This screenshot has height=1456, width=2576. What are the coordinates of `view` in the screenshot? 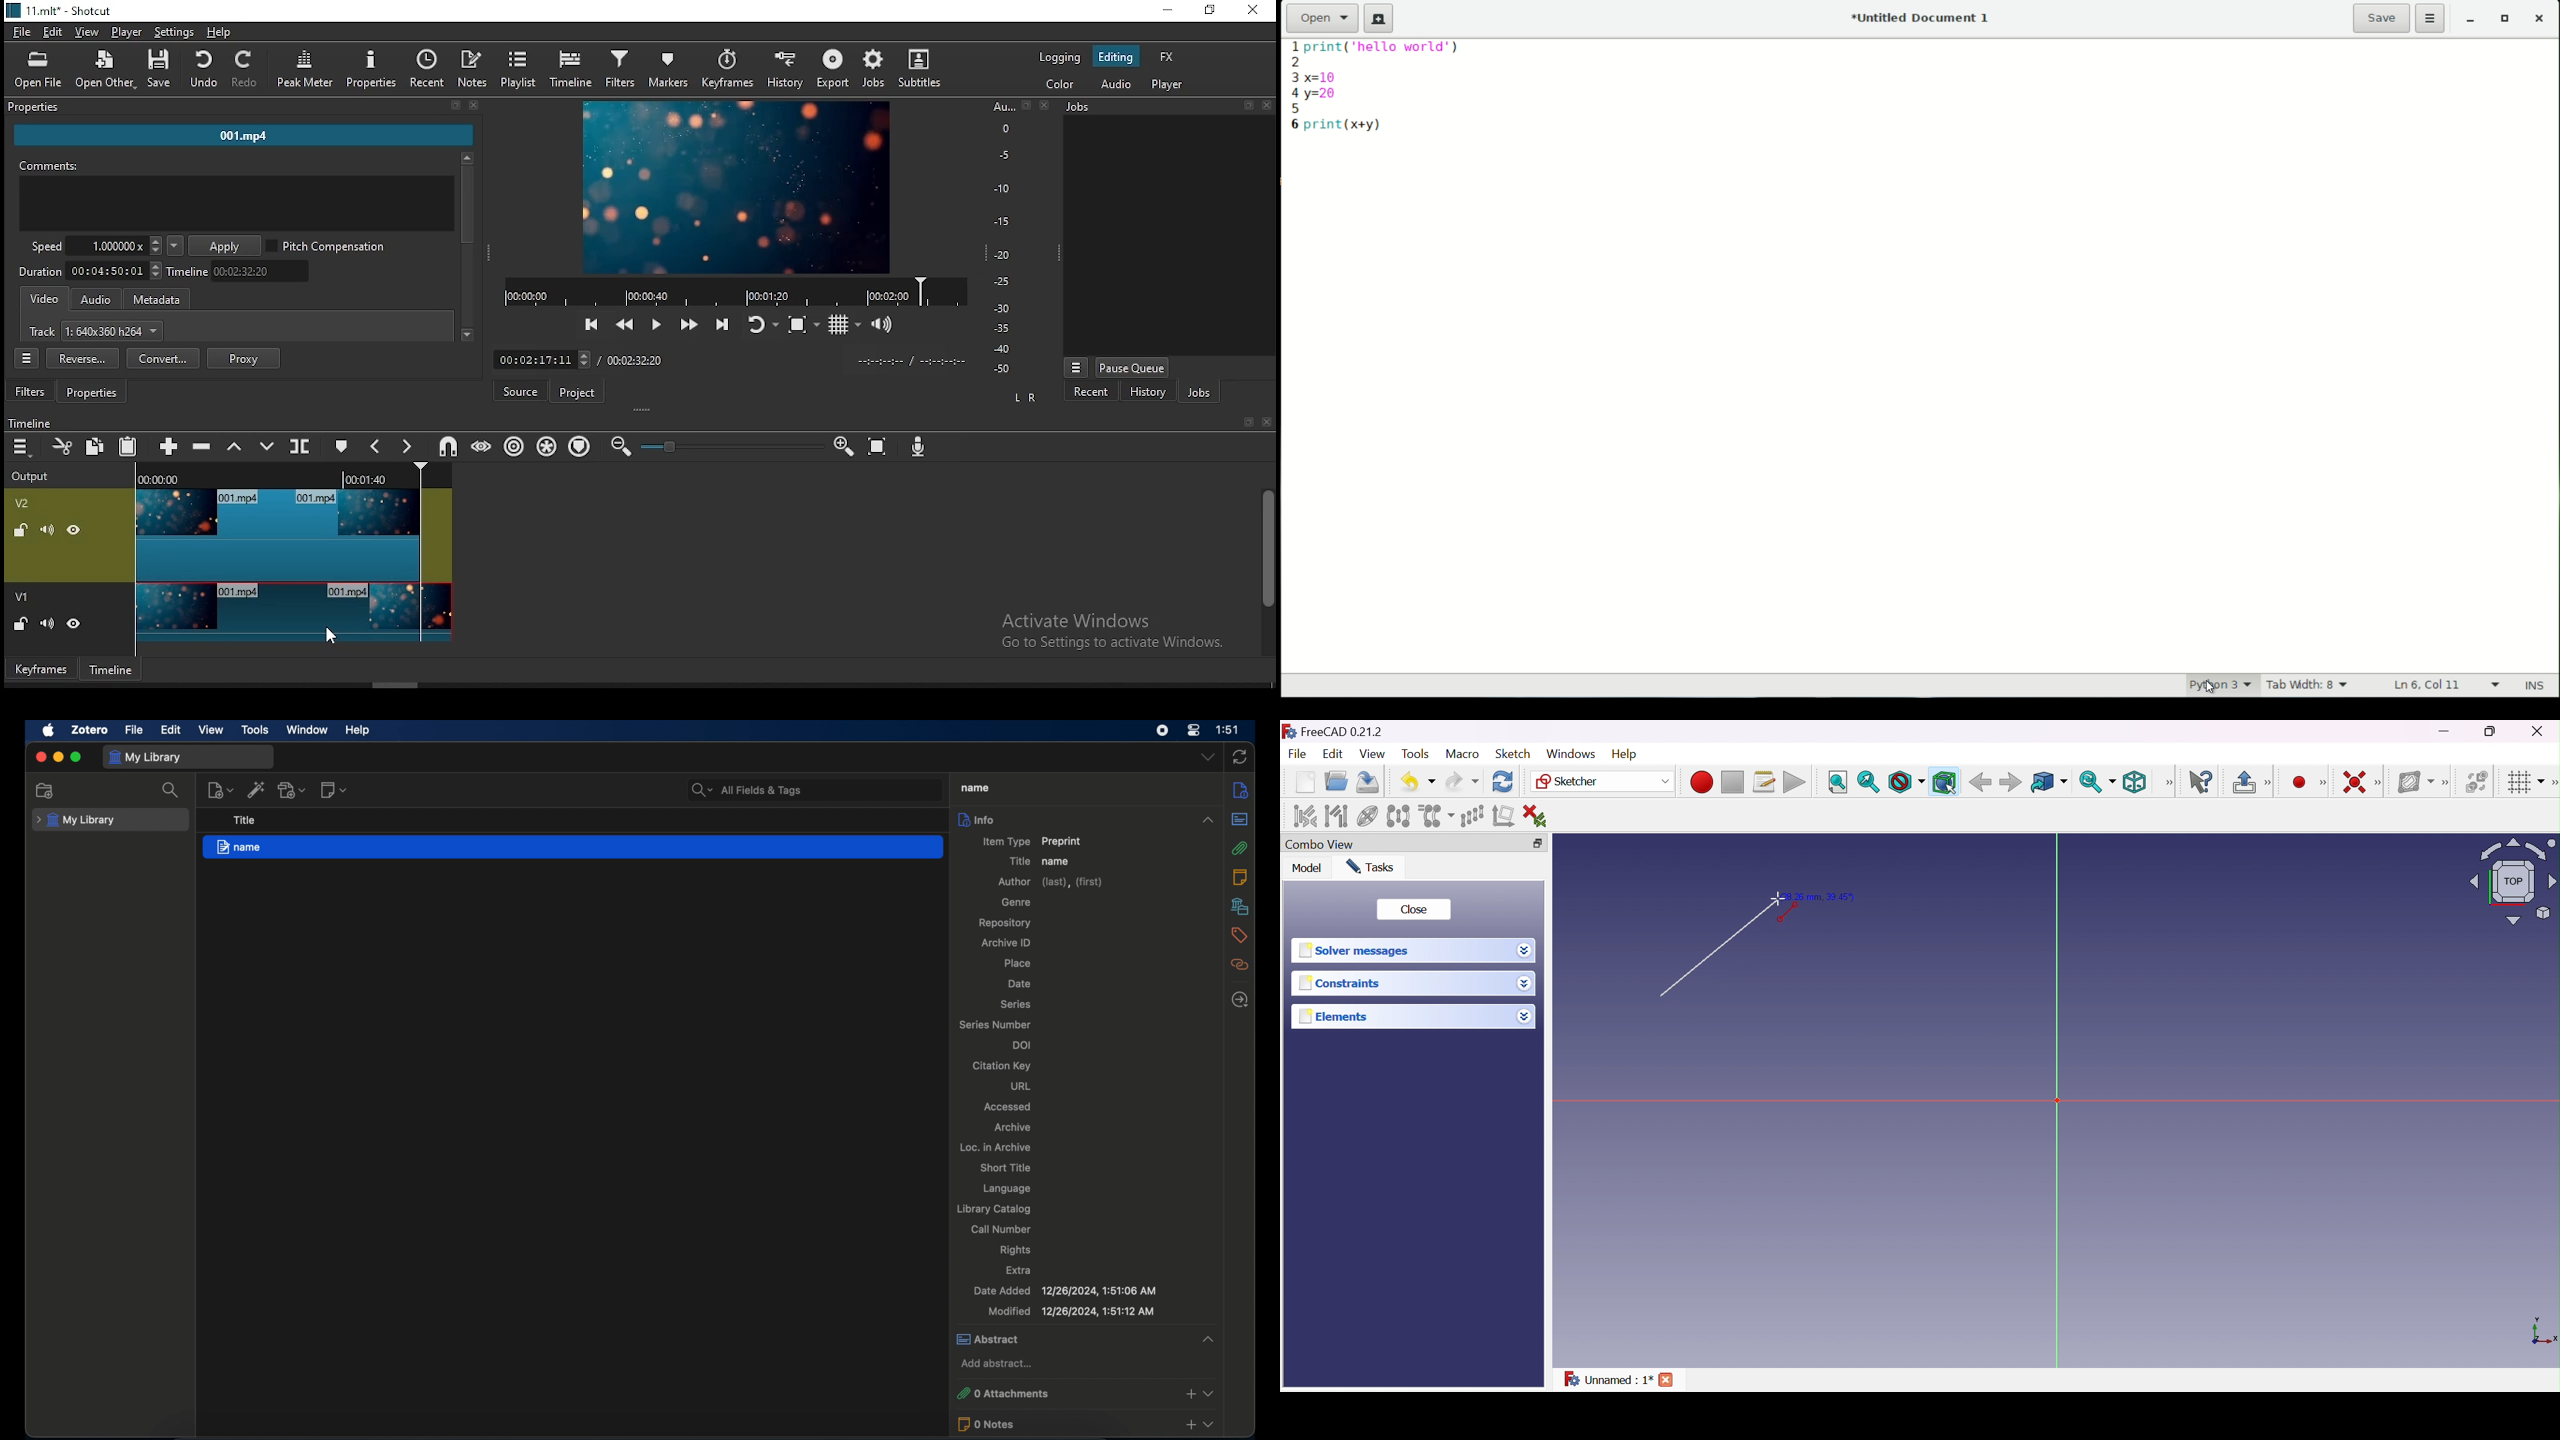 It's located at (87, 33).